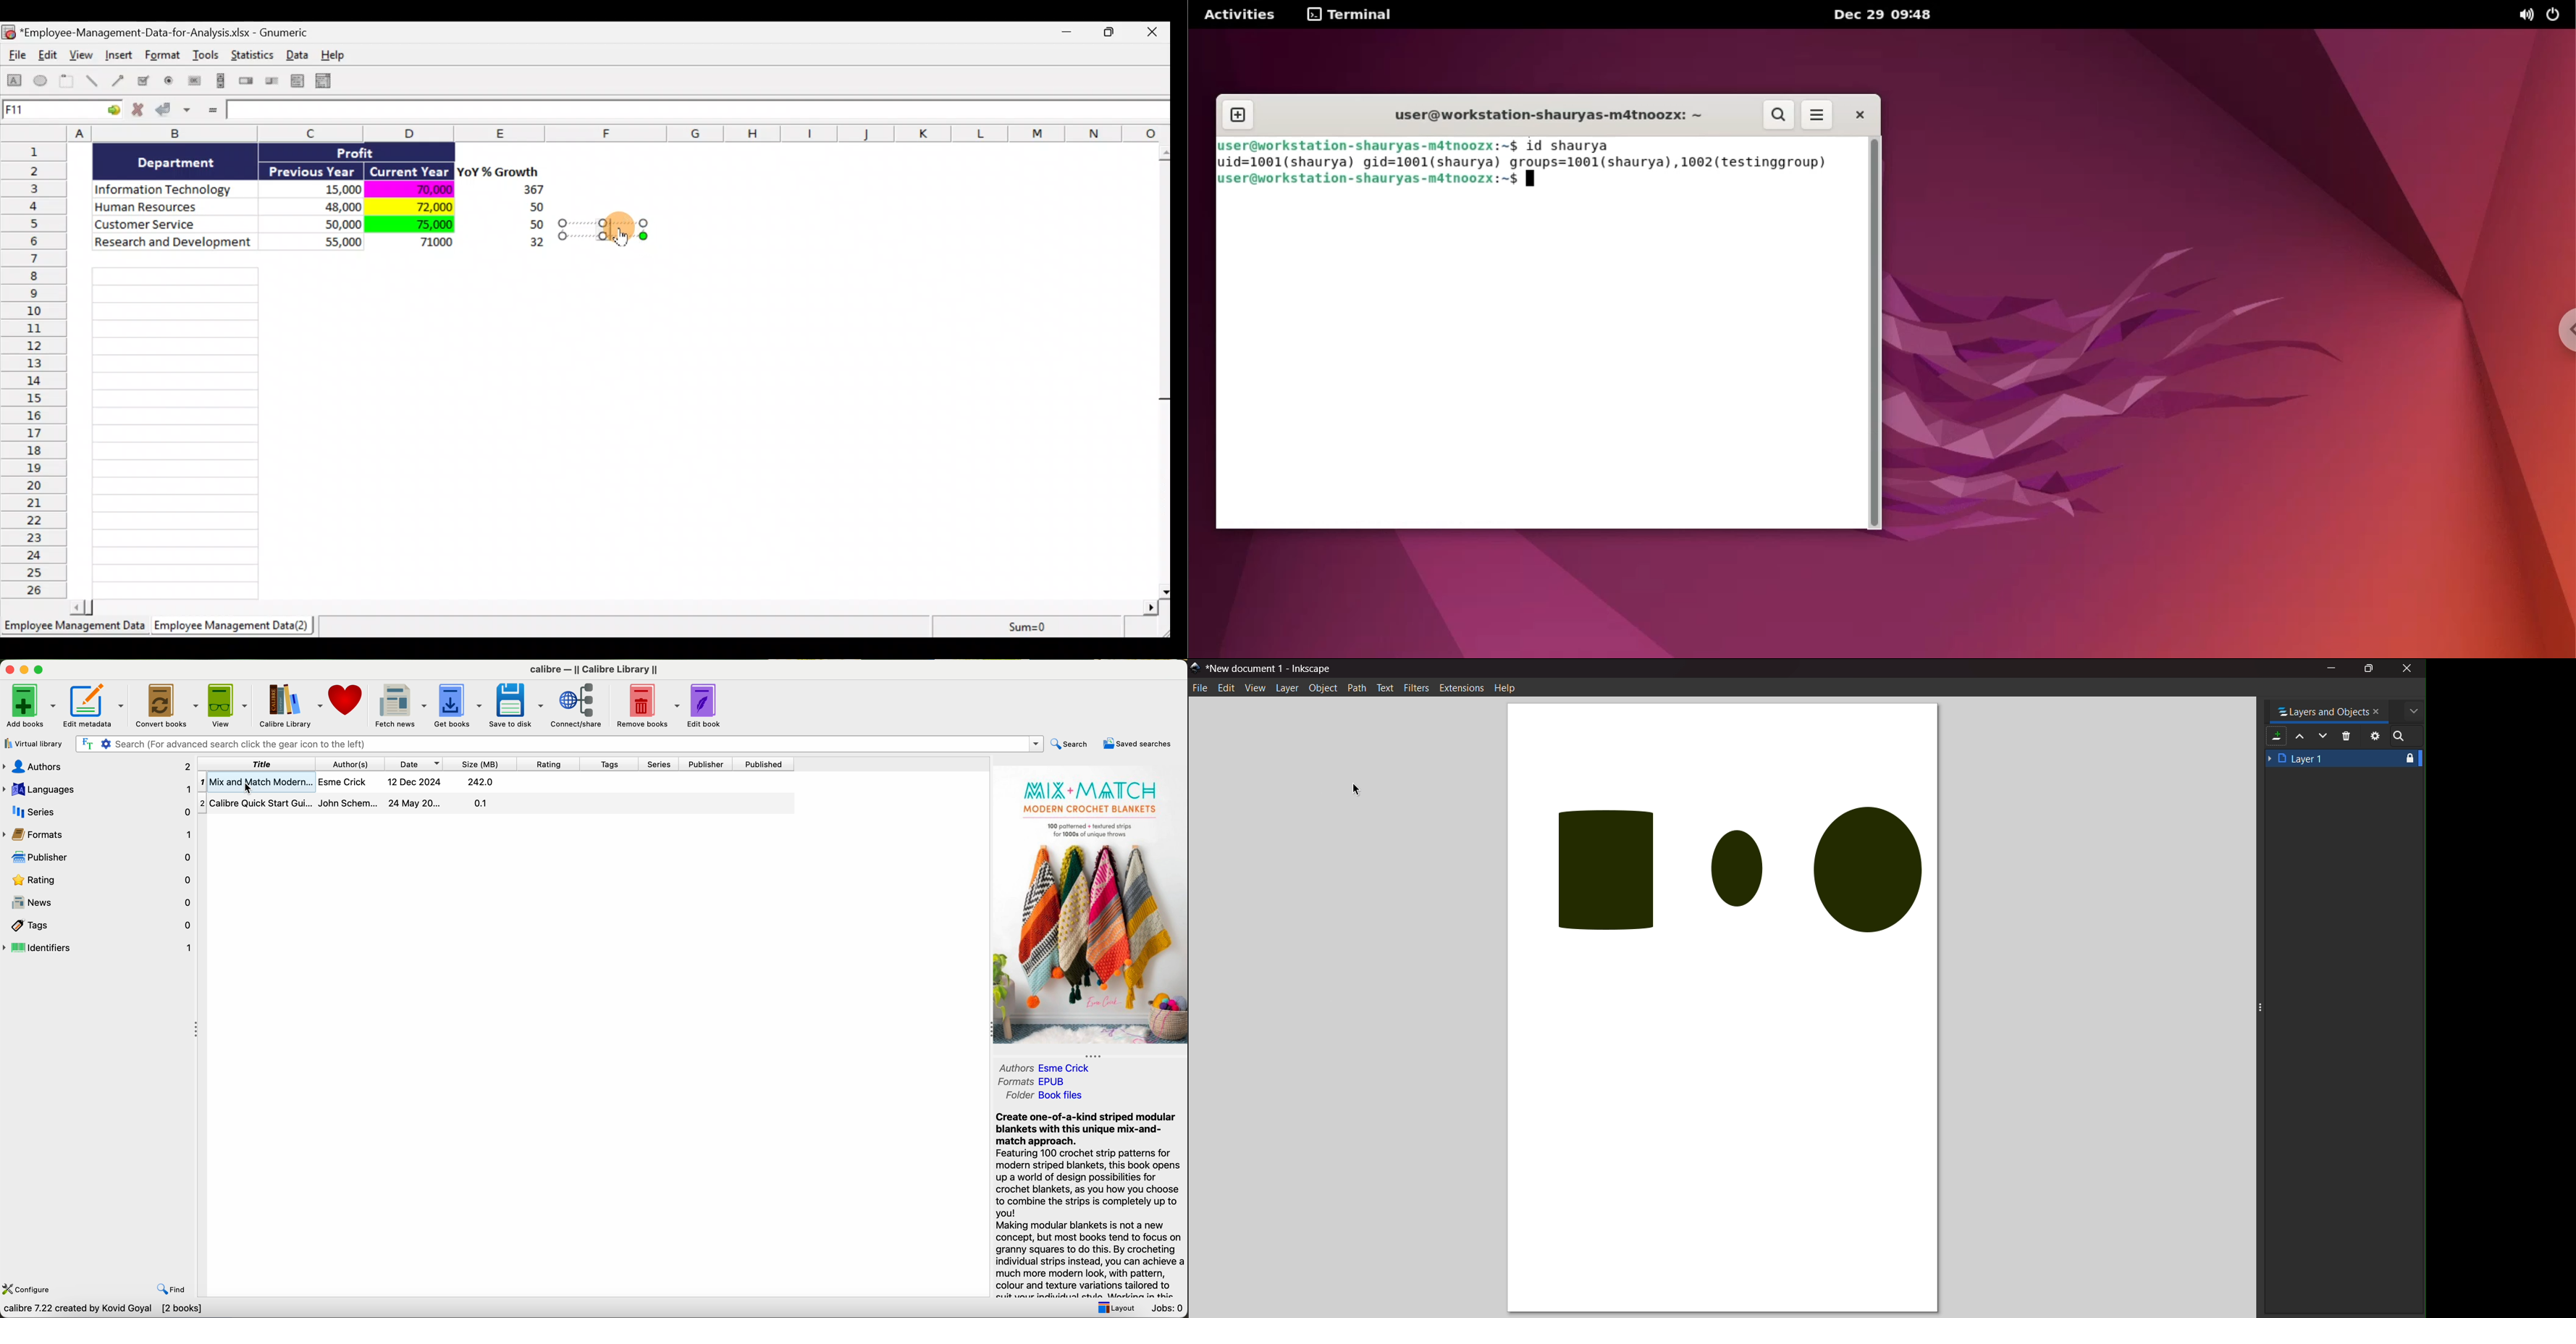  I want to click on tab name, so click(2324, 711).